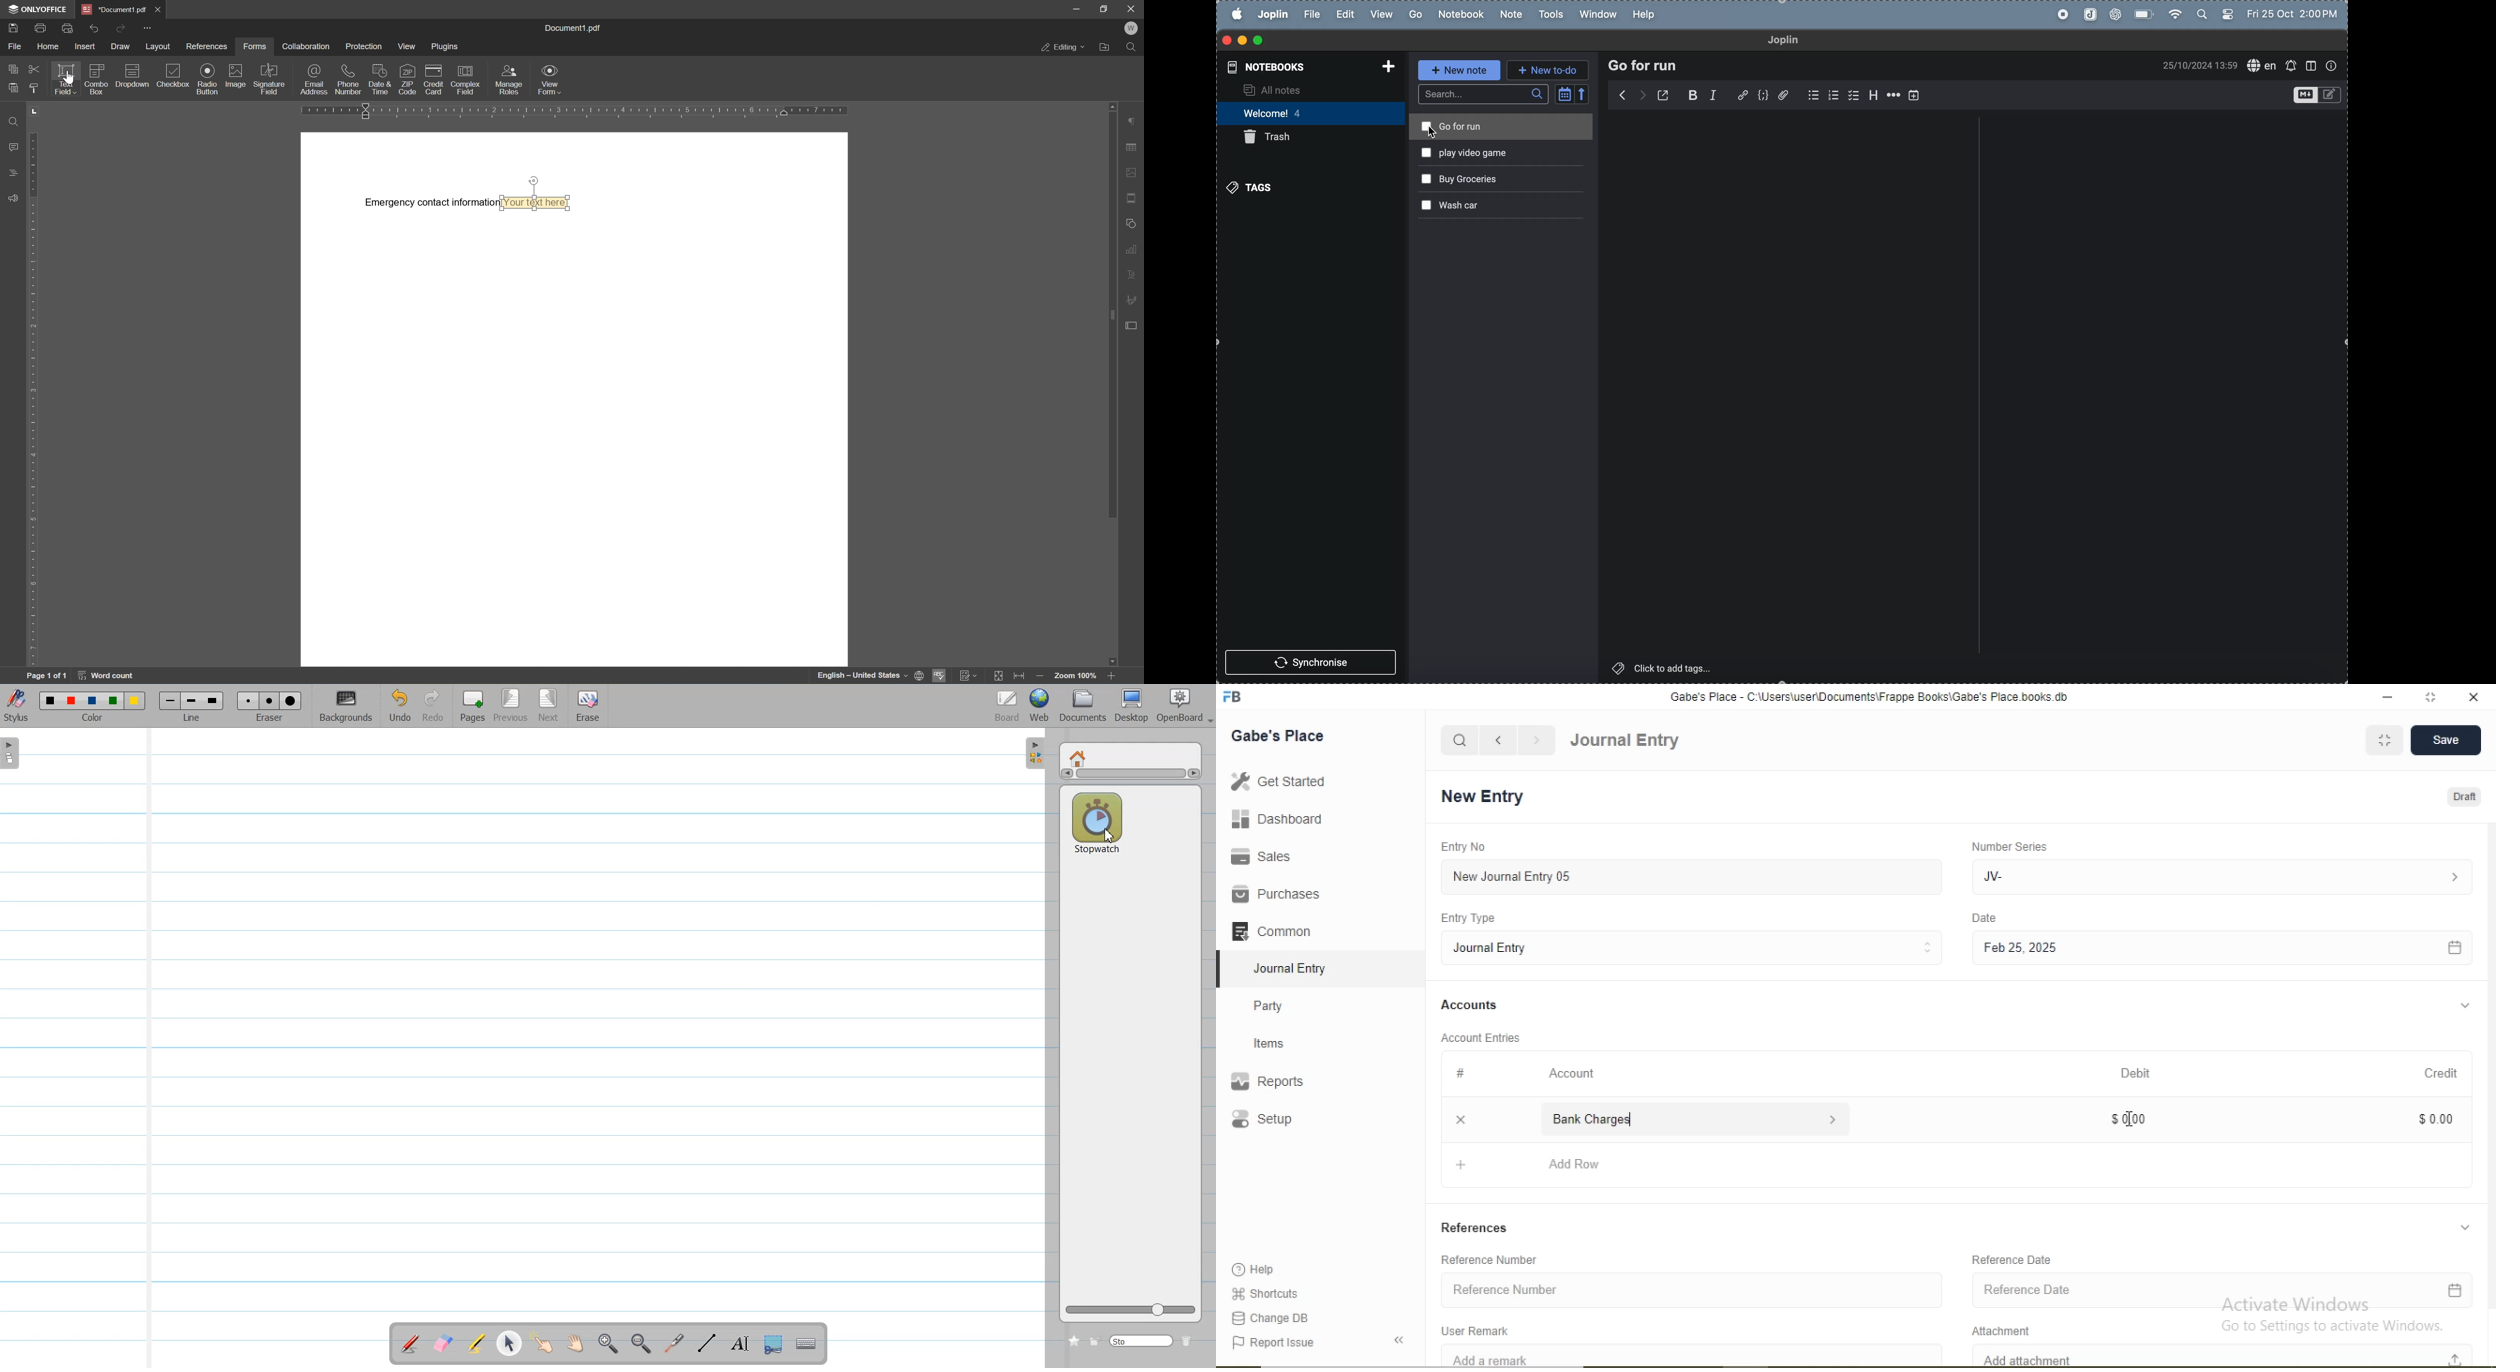 This screenshot has height=1372, width=2520. I want to click on resize, so click(2428, 697).